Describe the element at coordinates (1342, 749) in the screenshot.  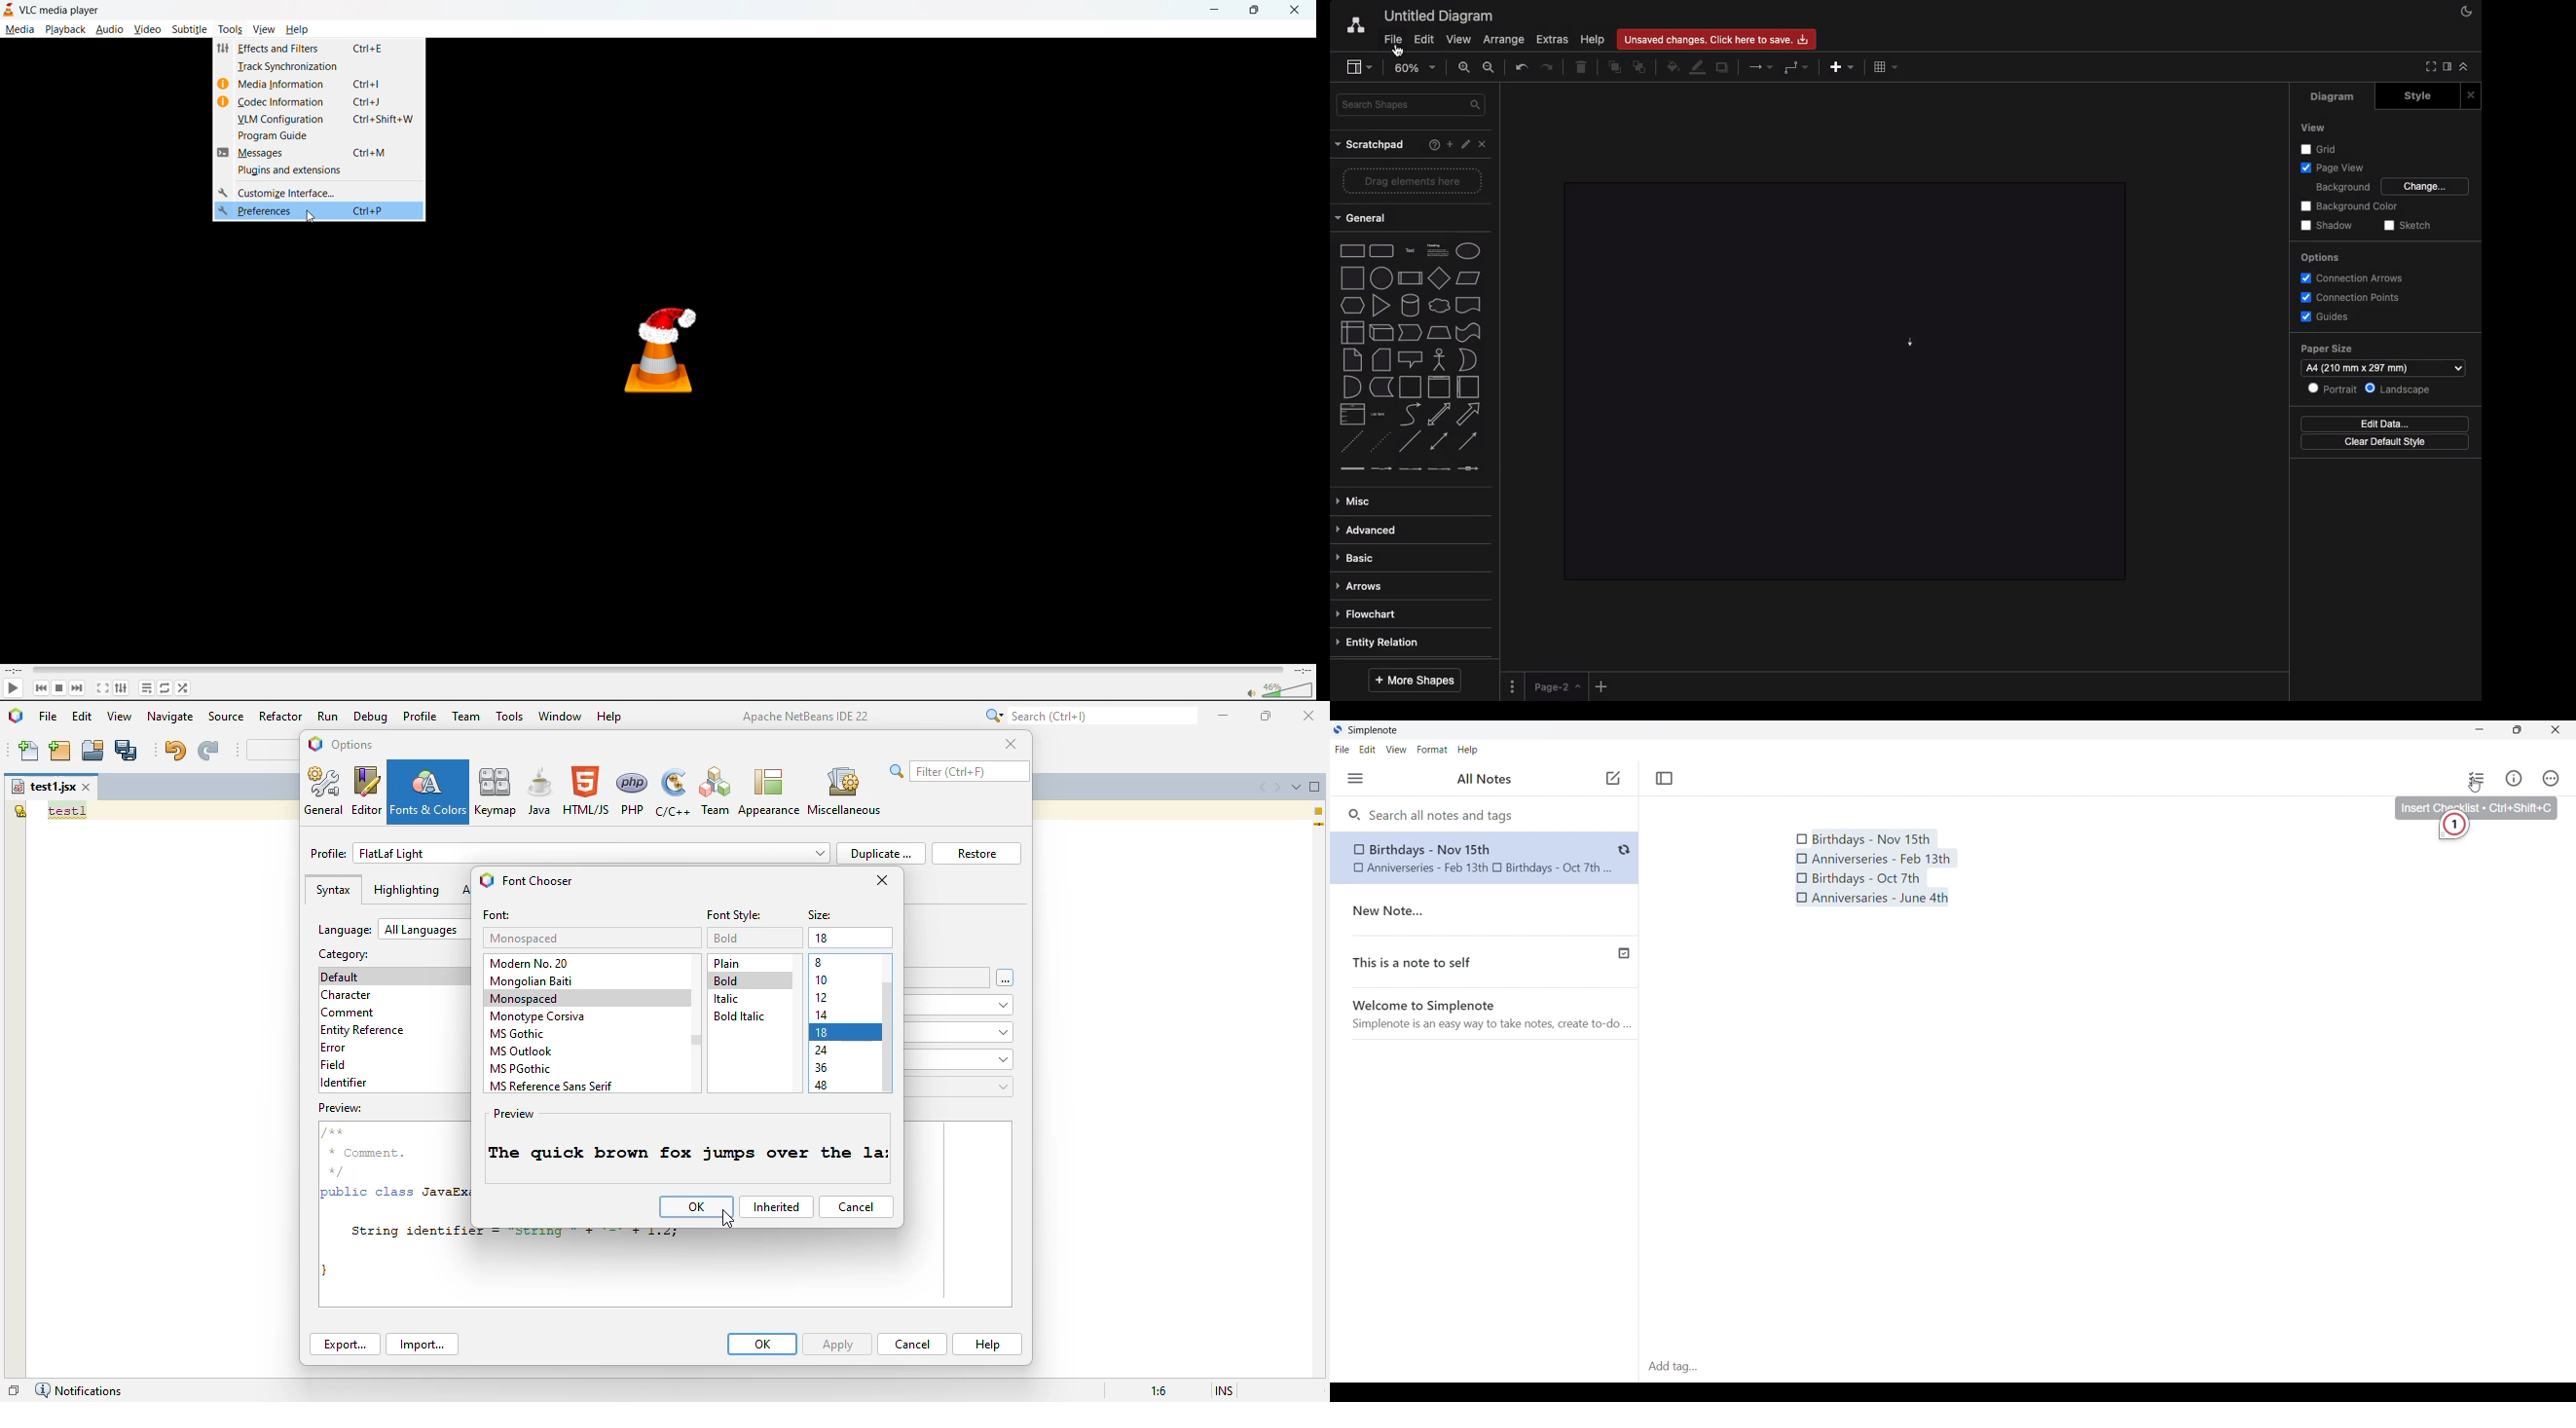
I see `File menu` at that location.